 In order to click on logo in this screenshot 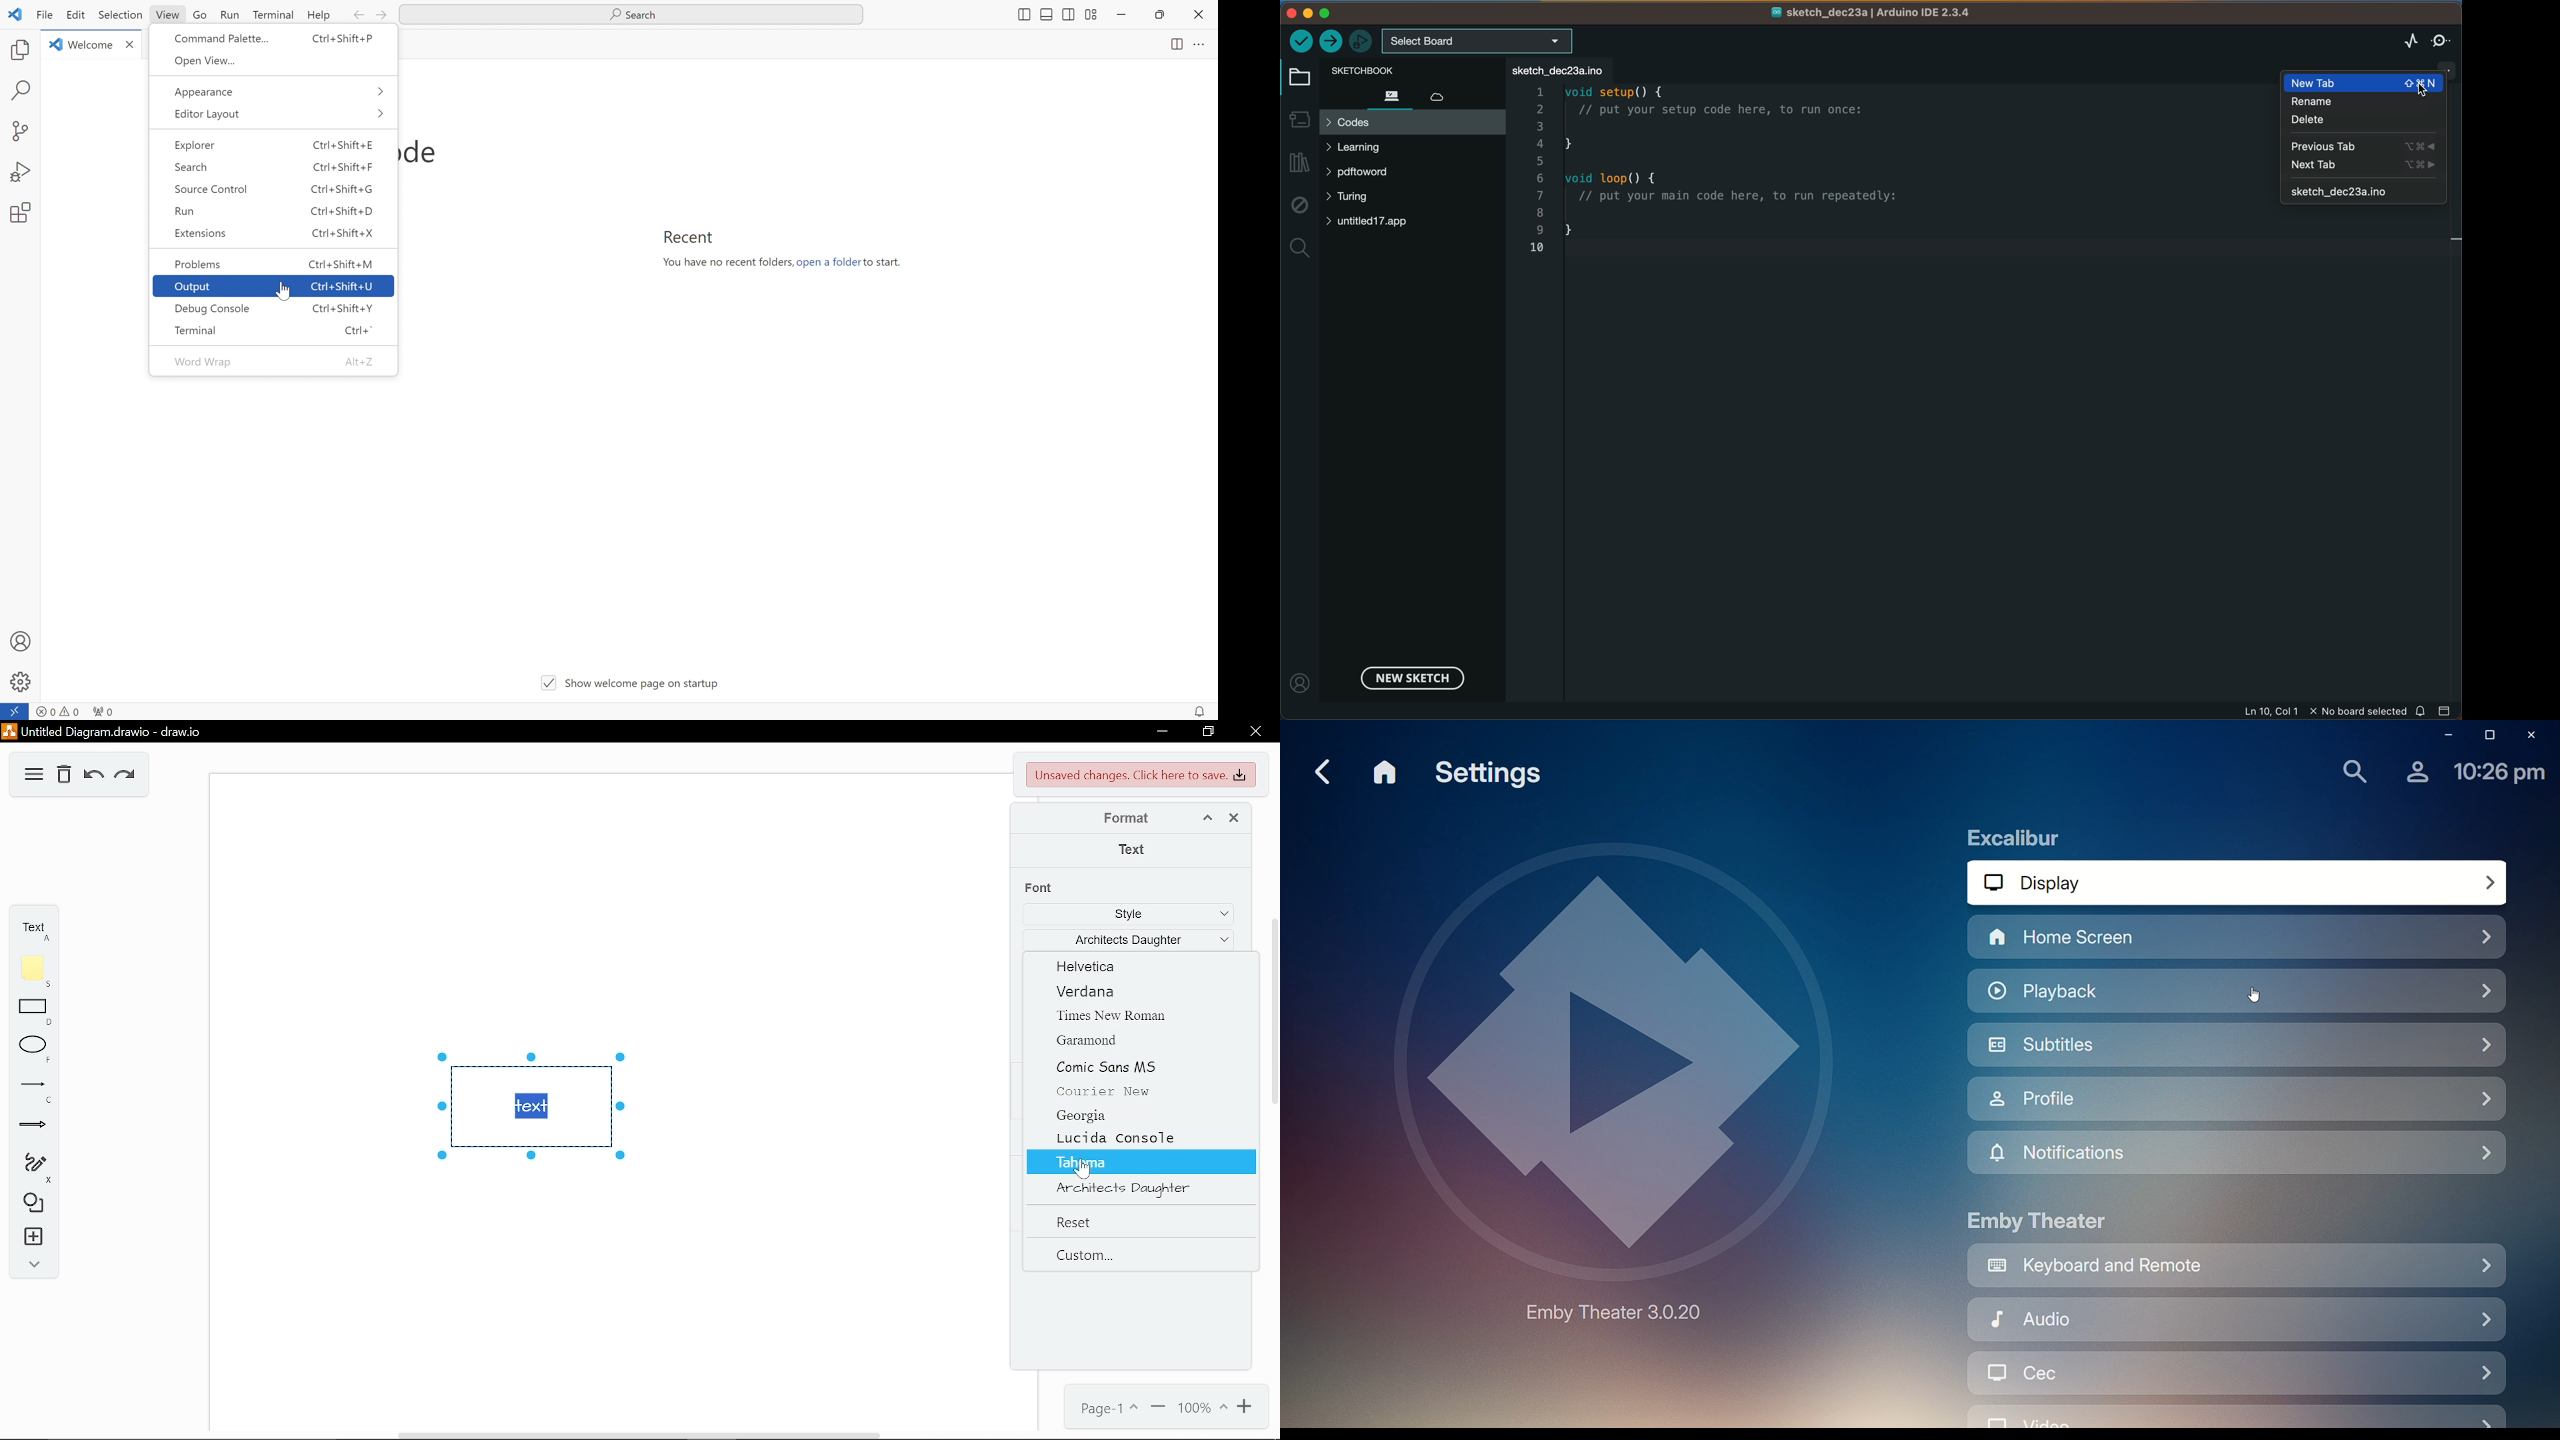, I will do `click(17, 15)`.